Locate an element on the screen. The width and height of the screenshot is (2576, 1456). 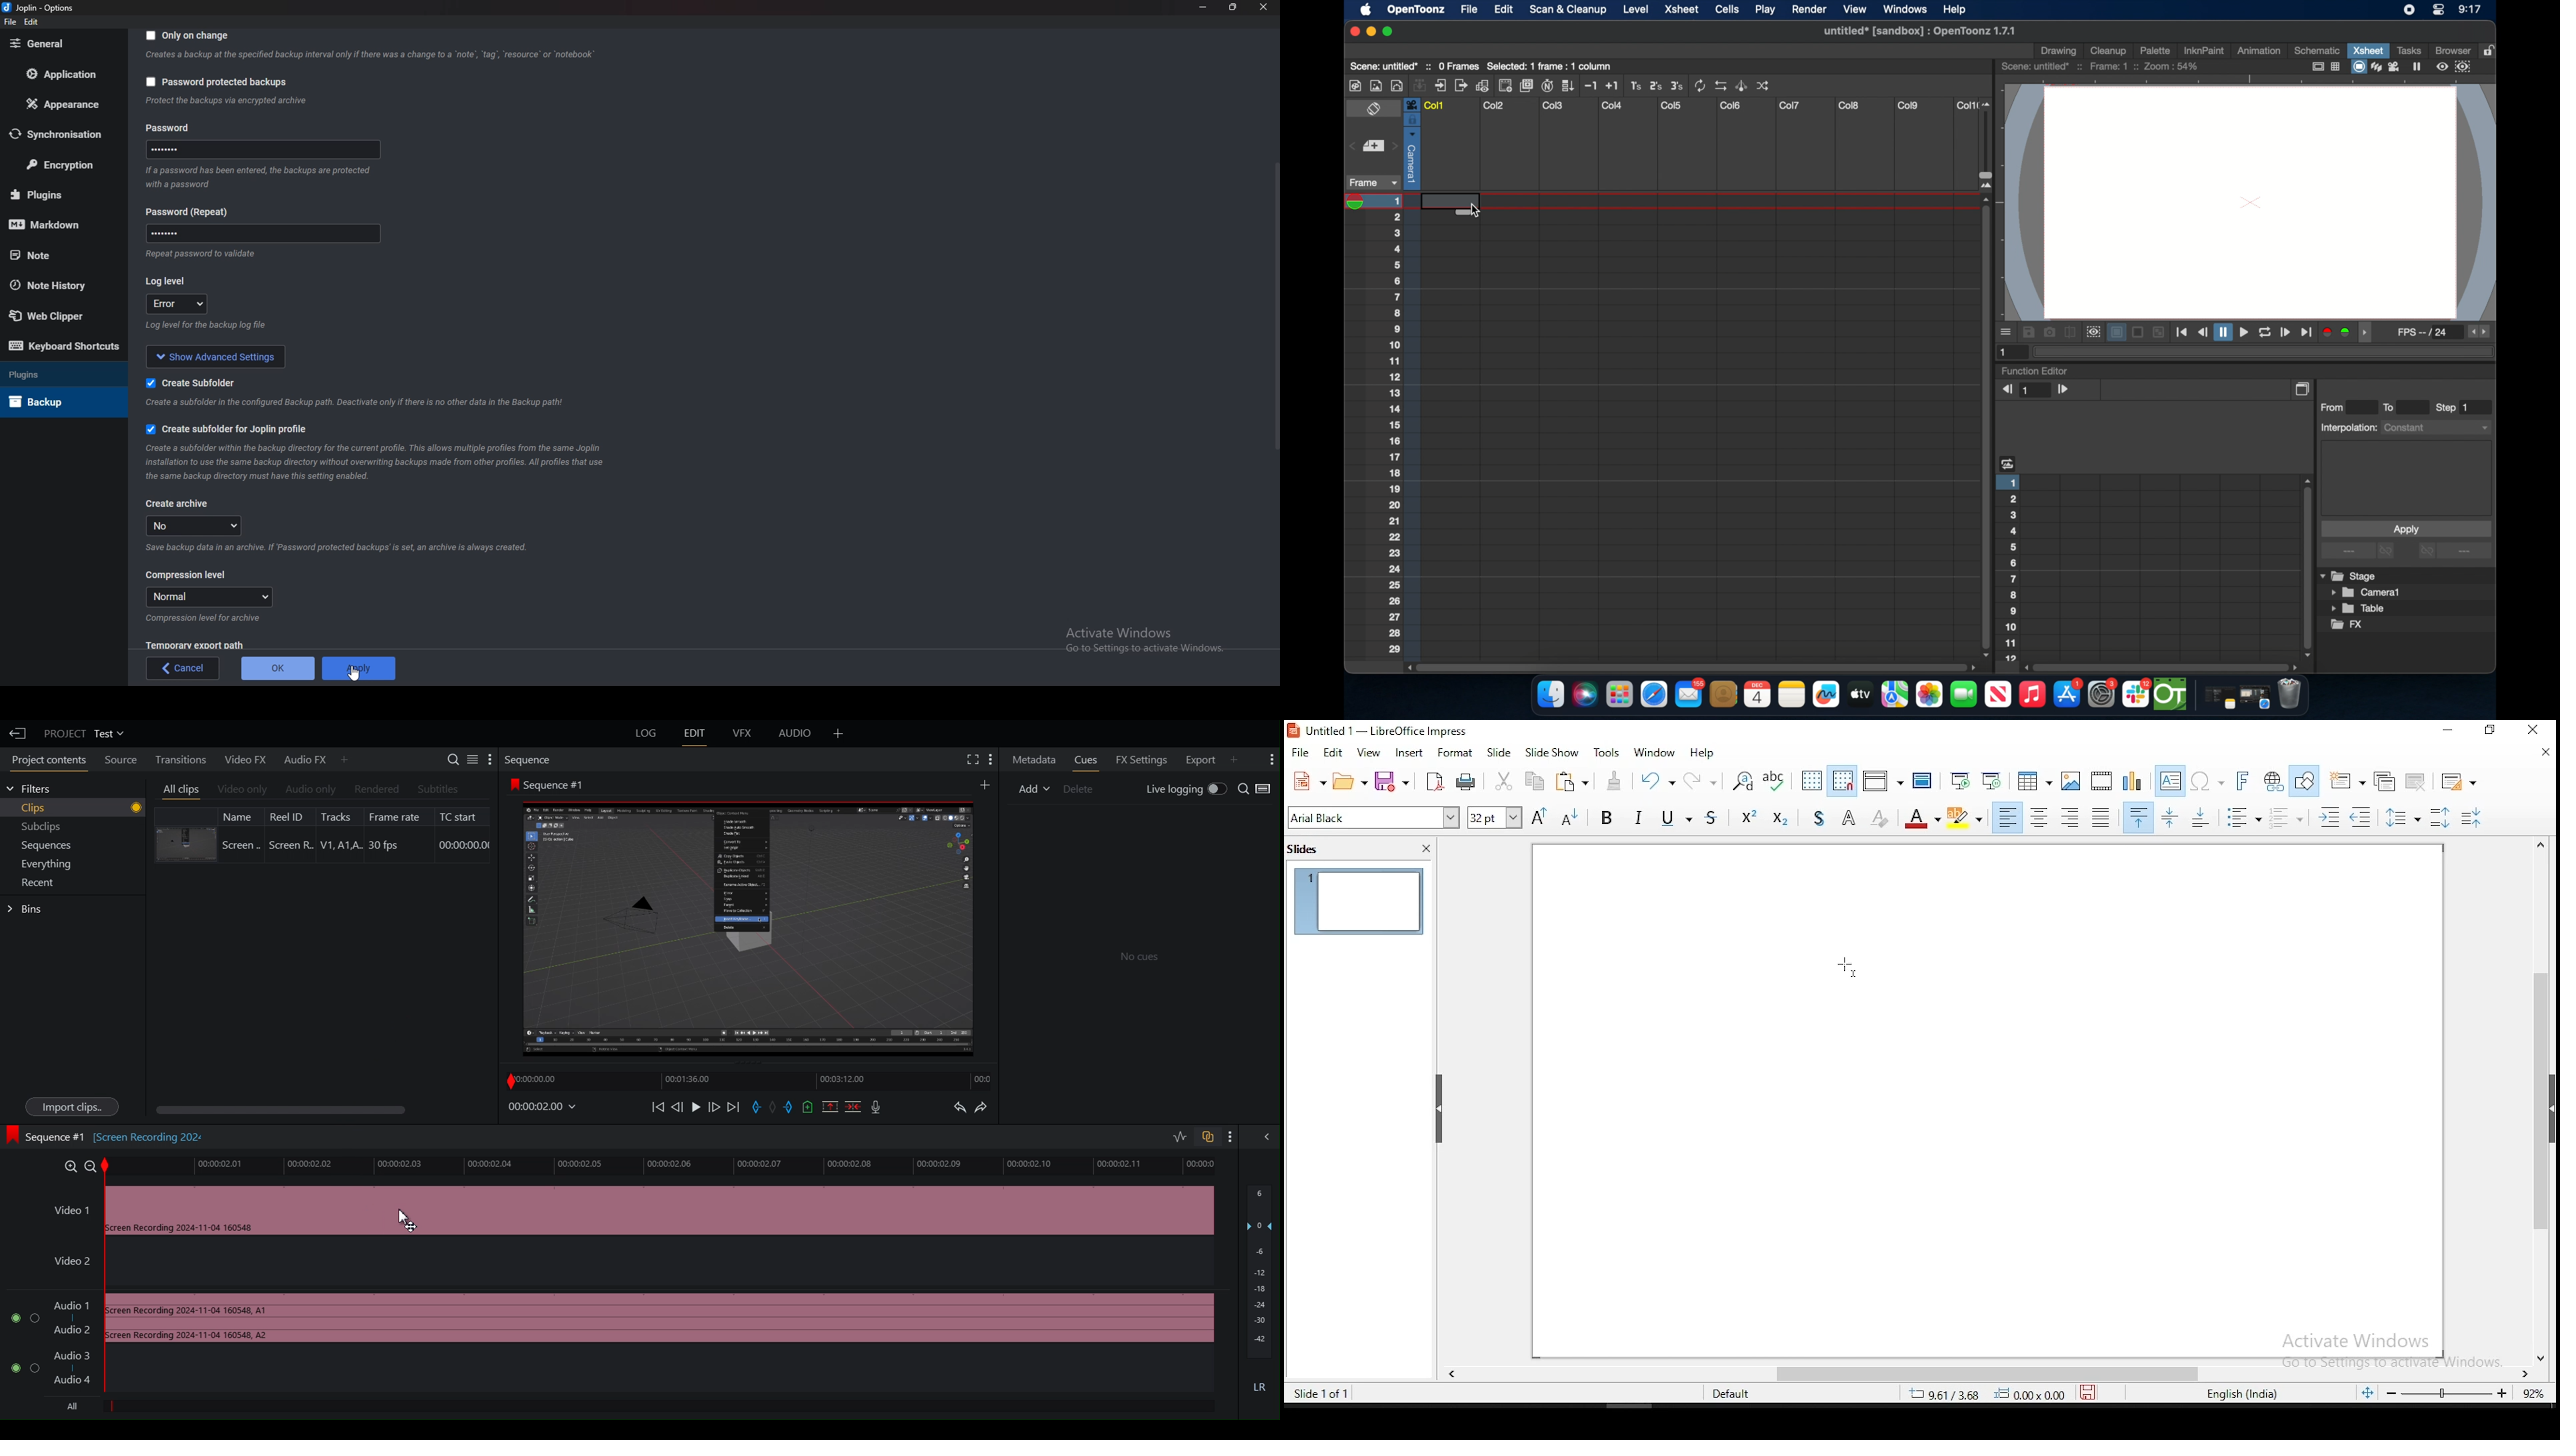
Synchronization is located at coordinates (60, 133).